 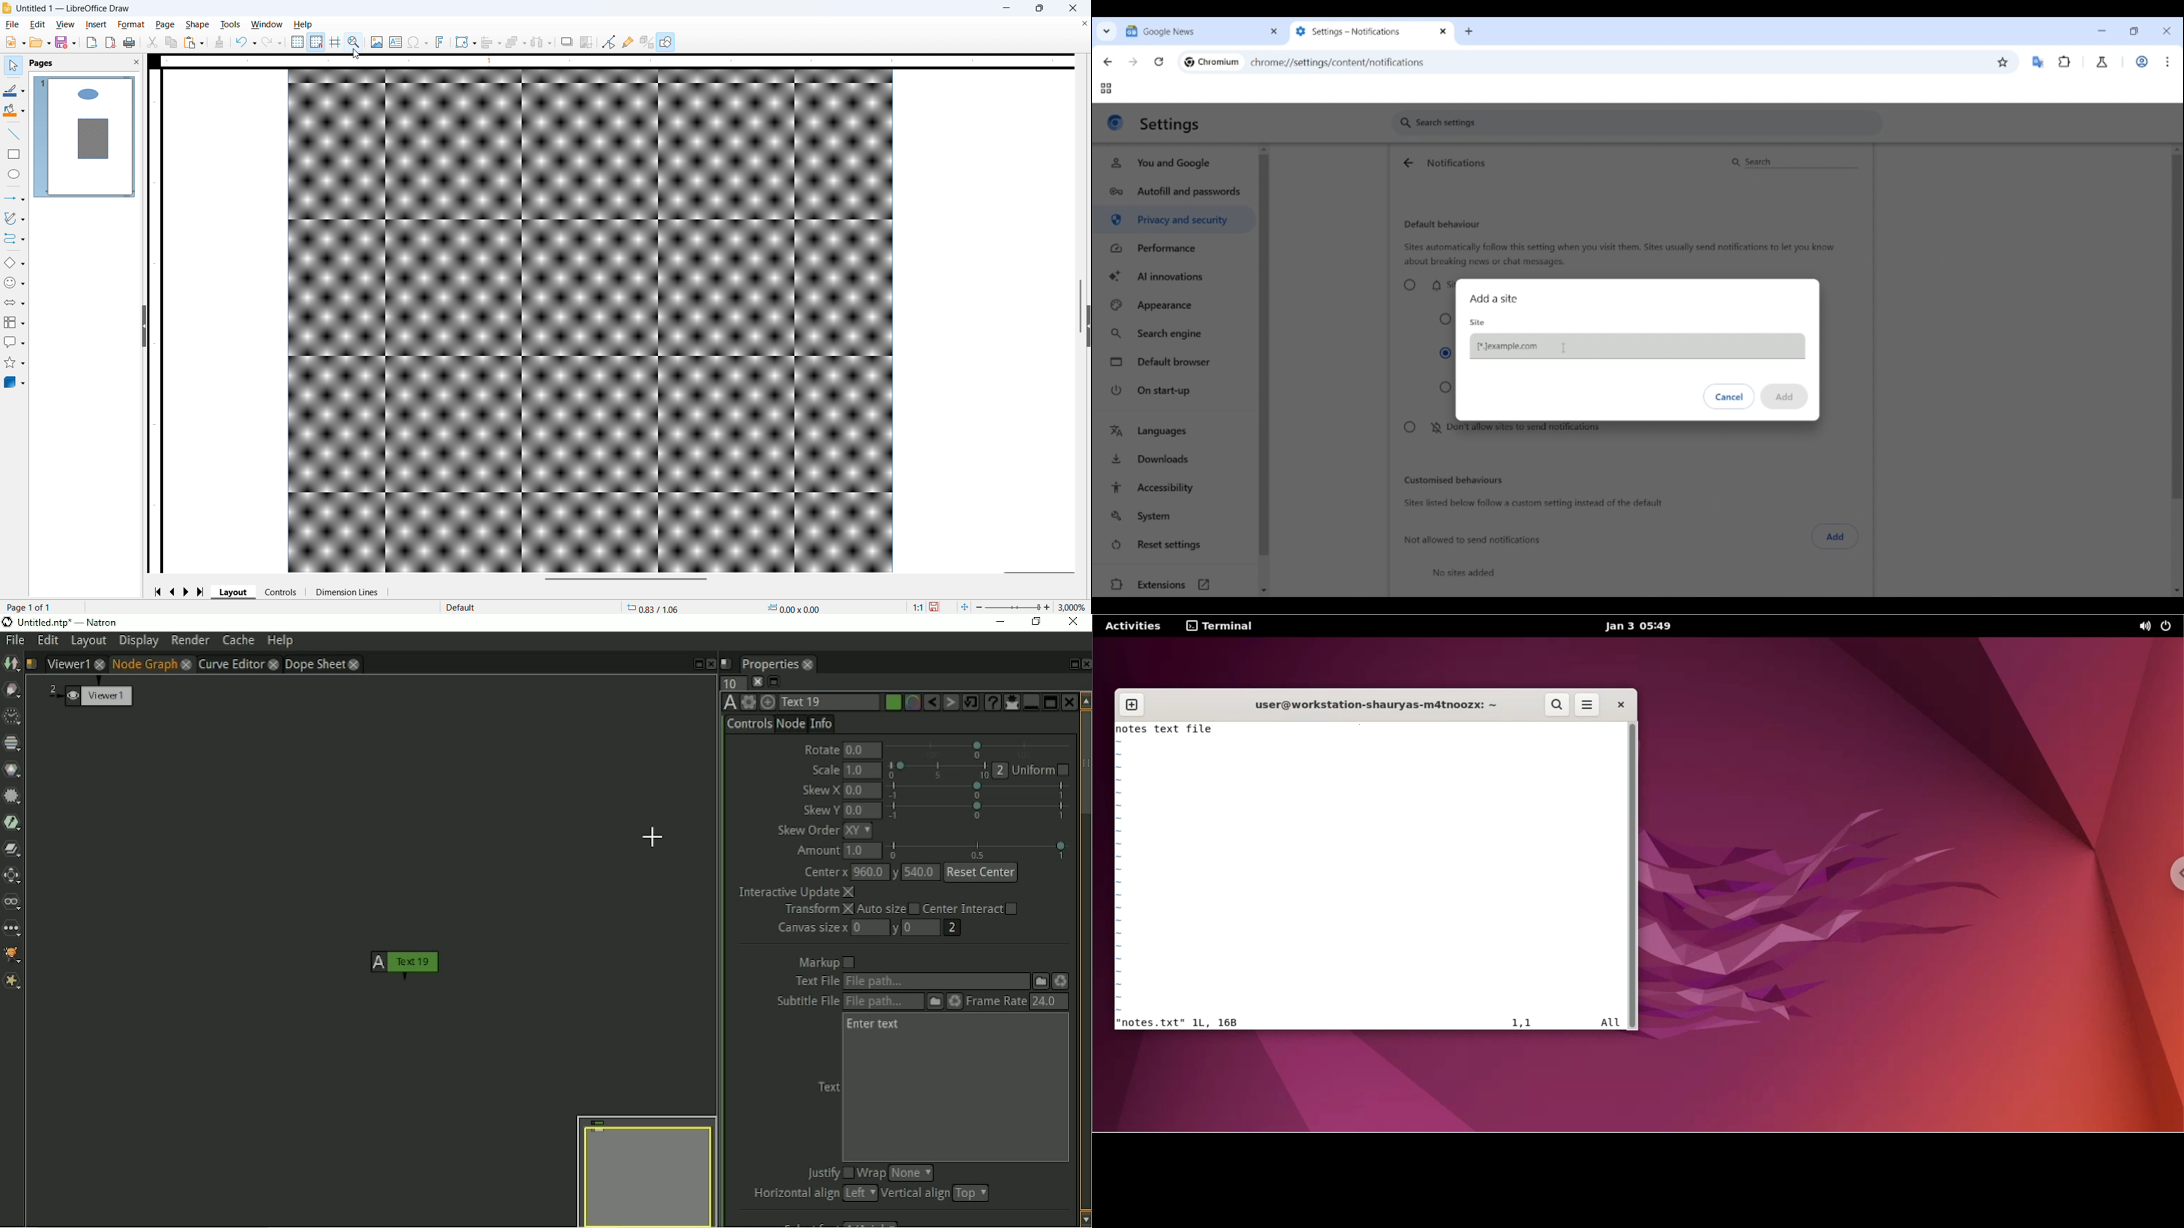 I want to click on previous page , so click(x=174, y=591).